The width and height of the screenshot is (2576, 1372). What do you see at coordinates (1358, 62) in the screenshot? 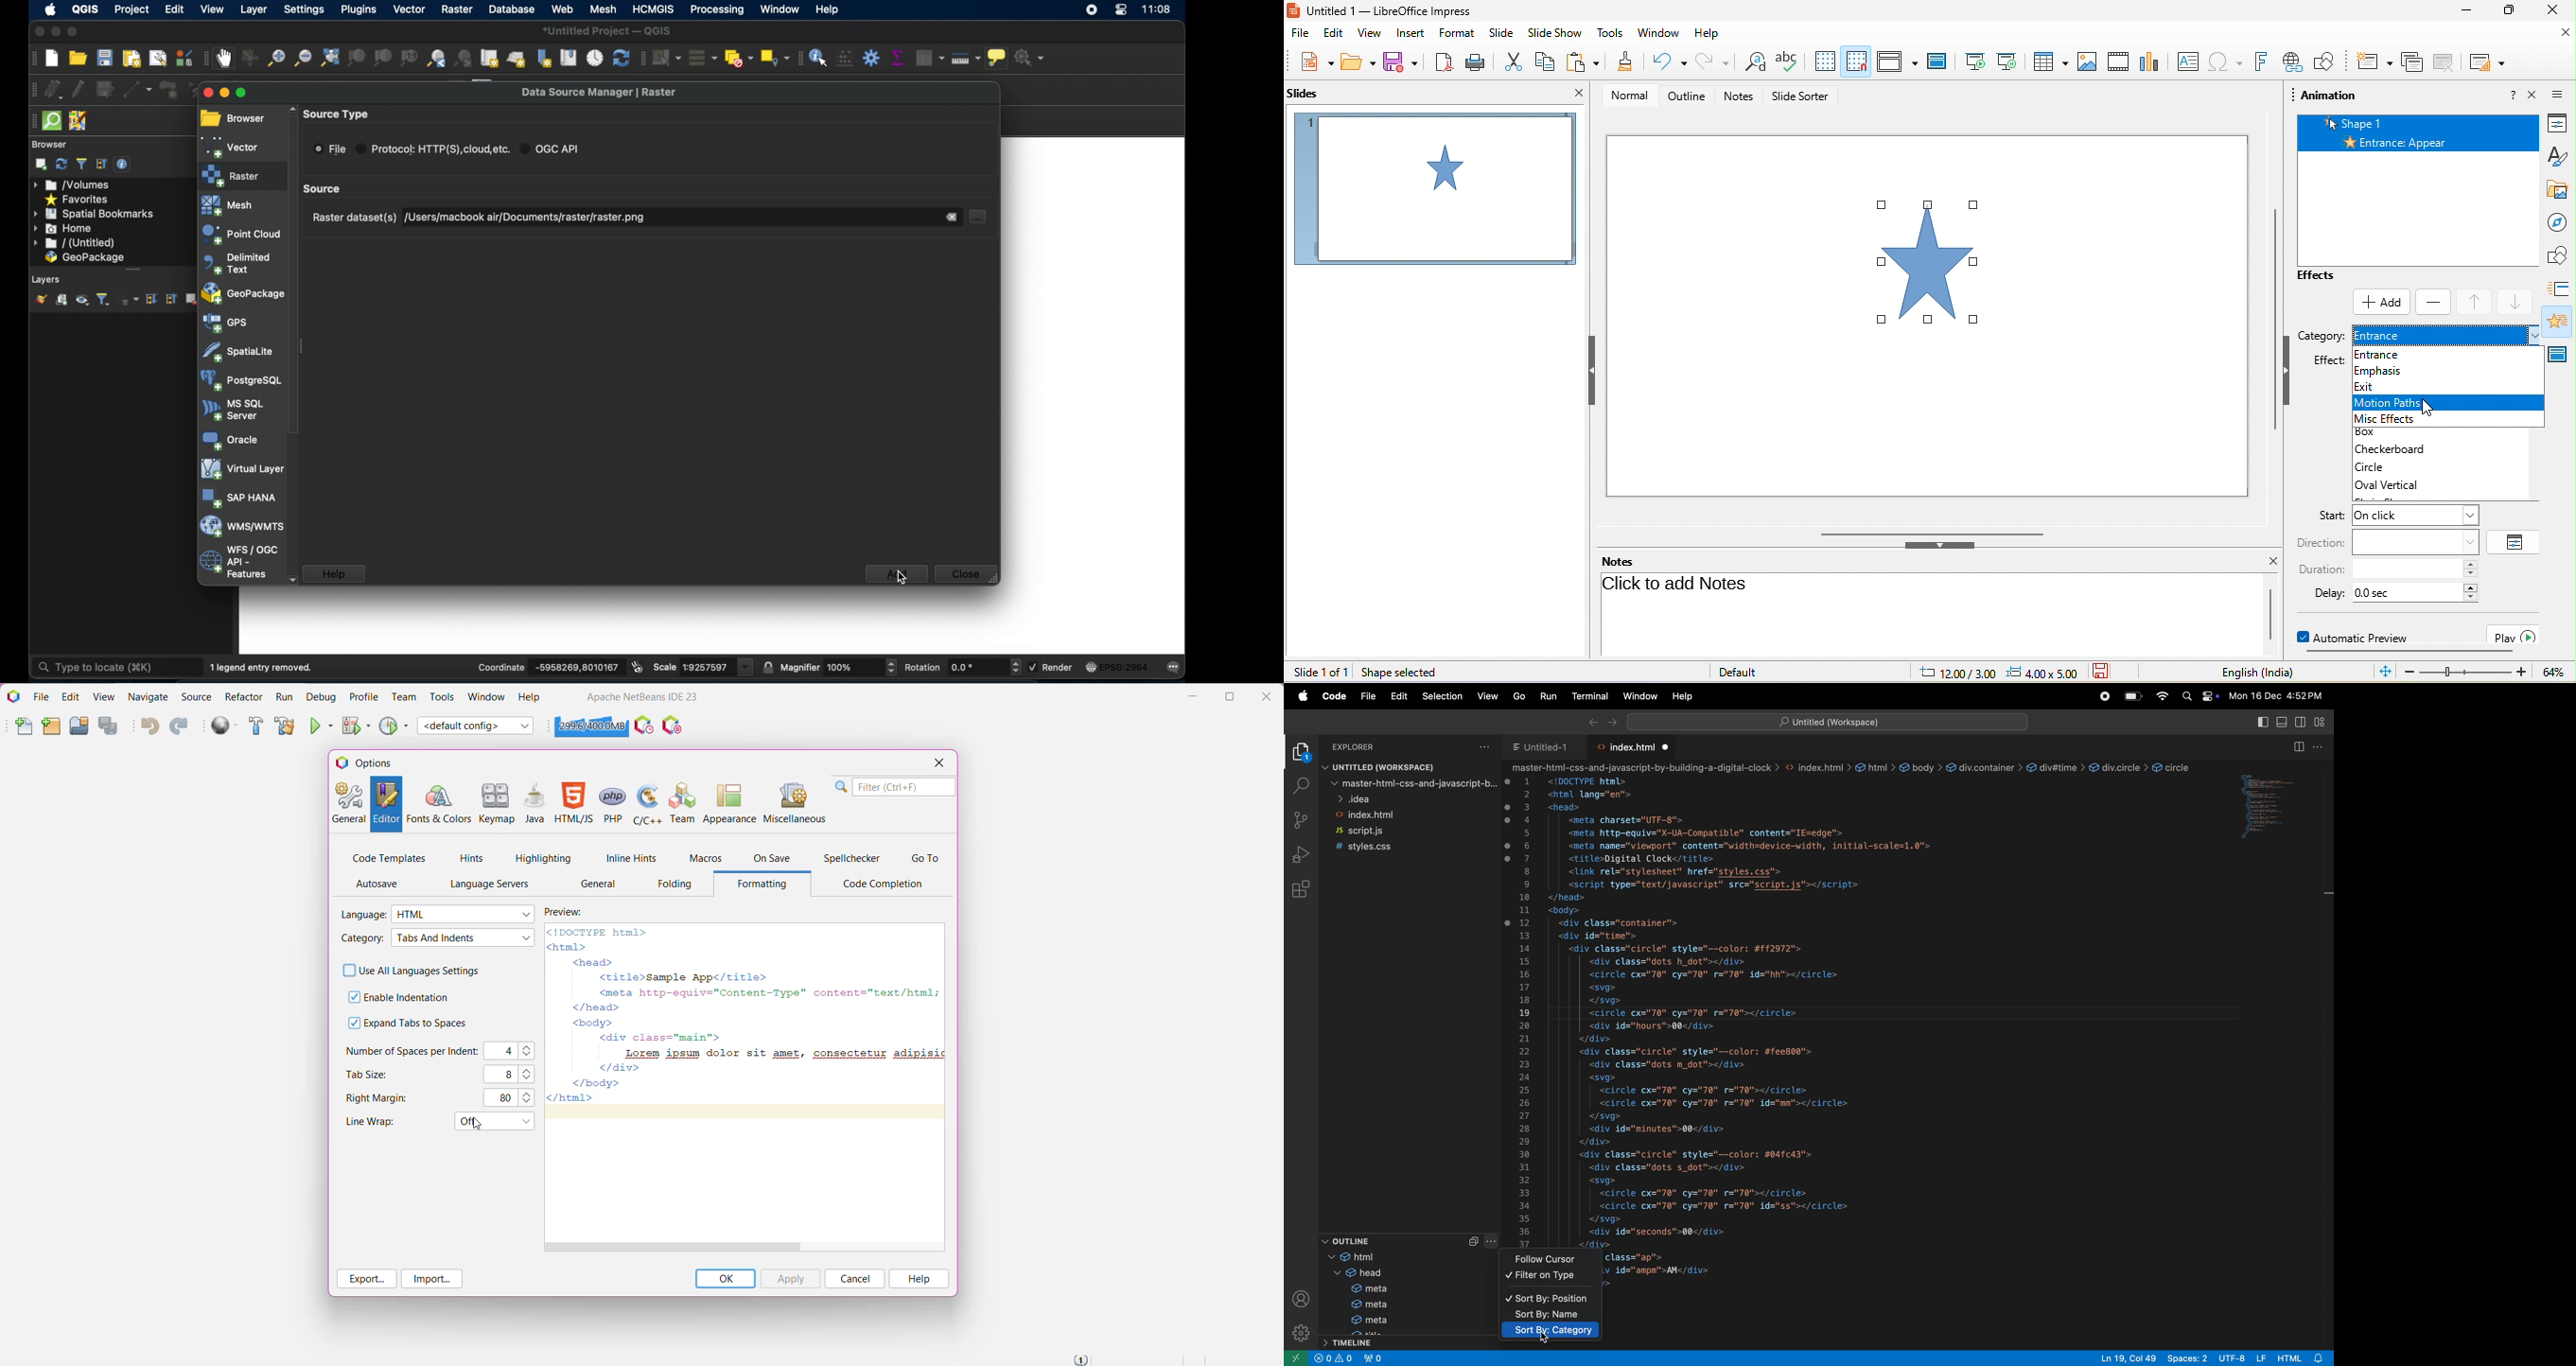
I see `open` at bounding box center [1358, 62].